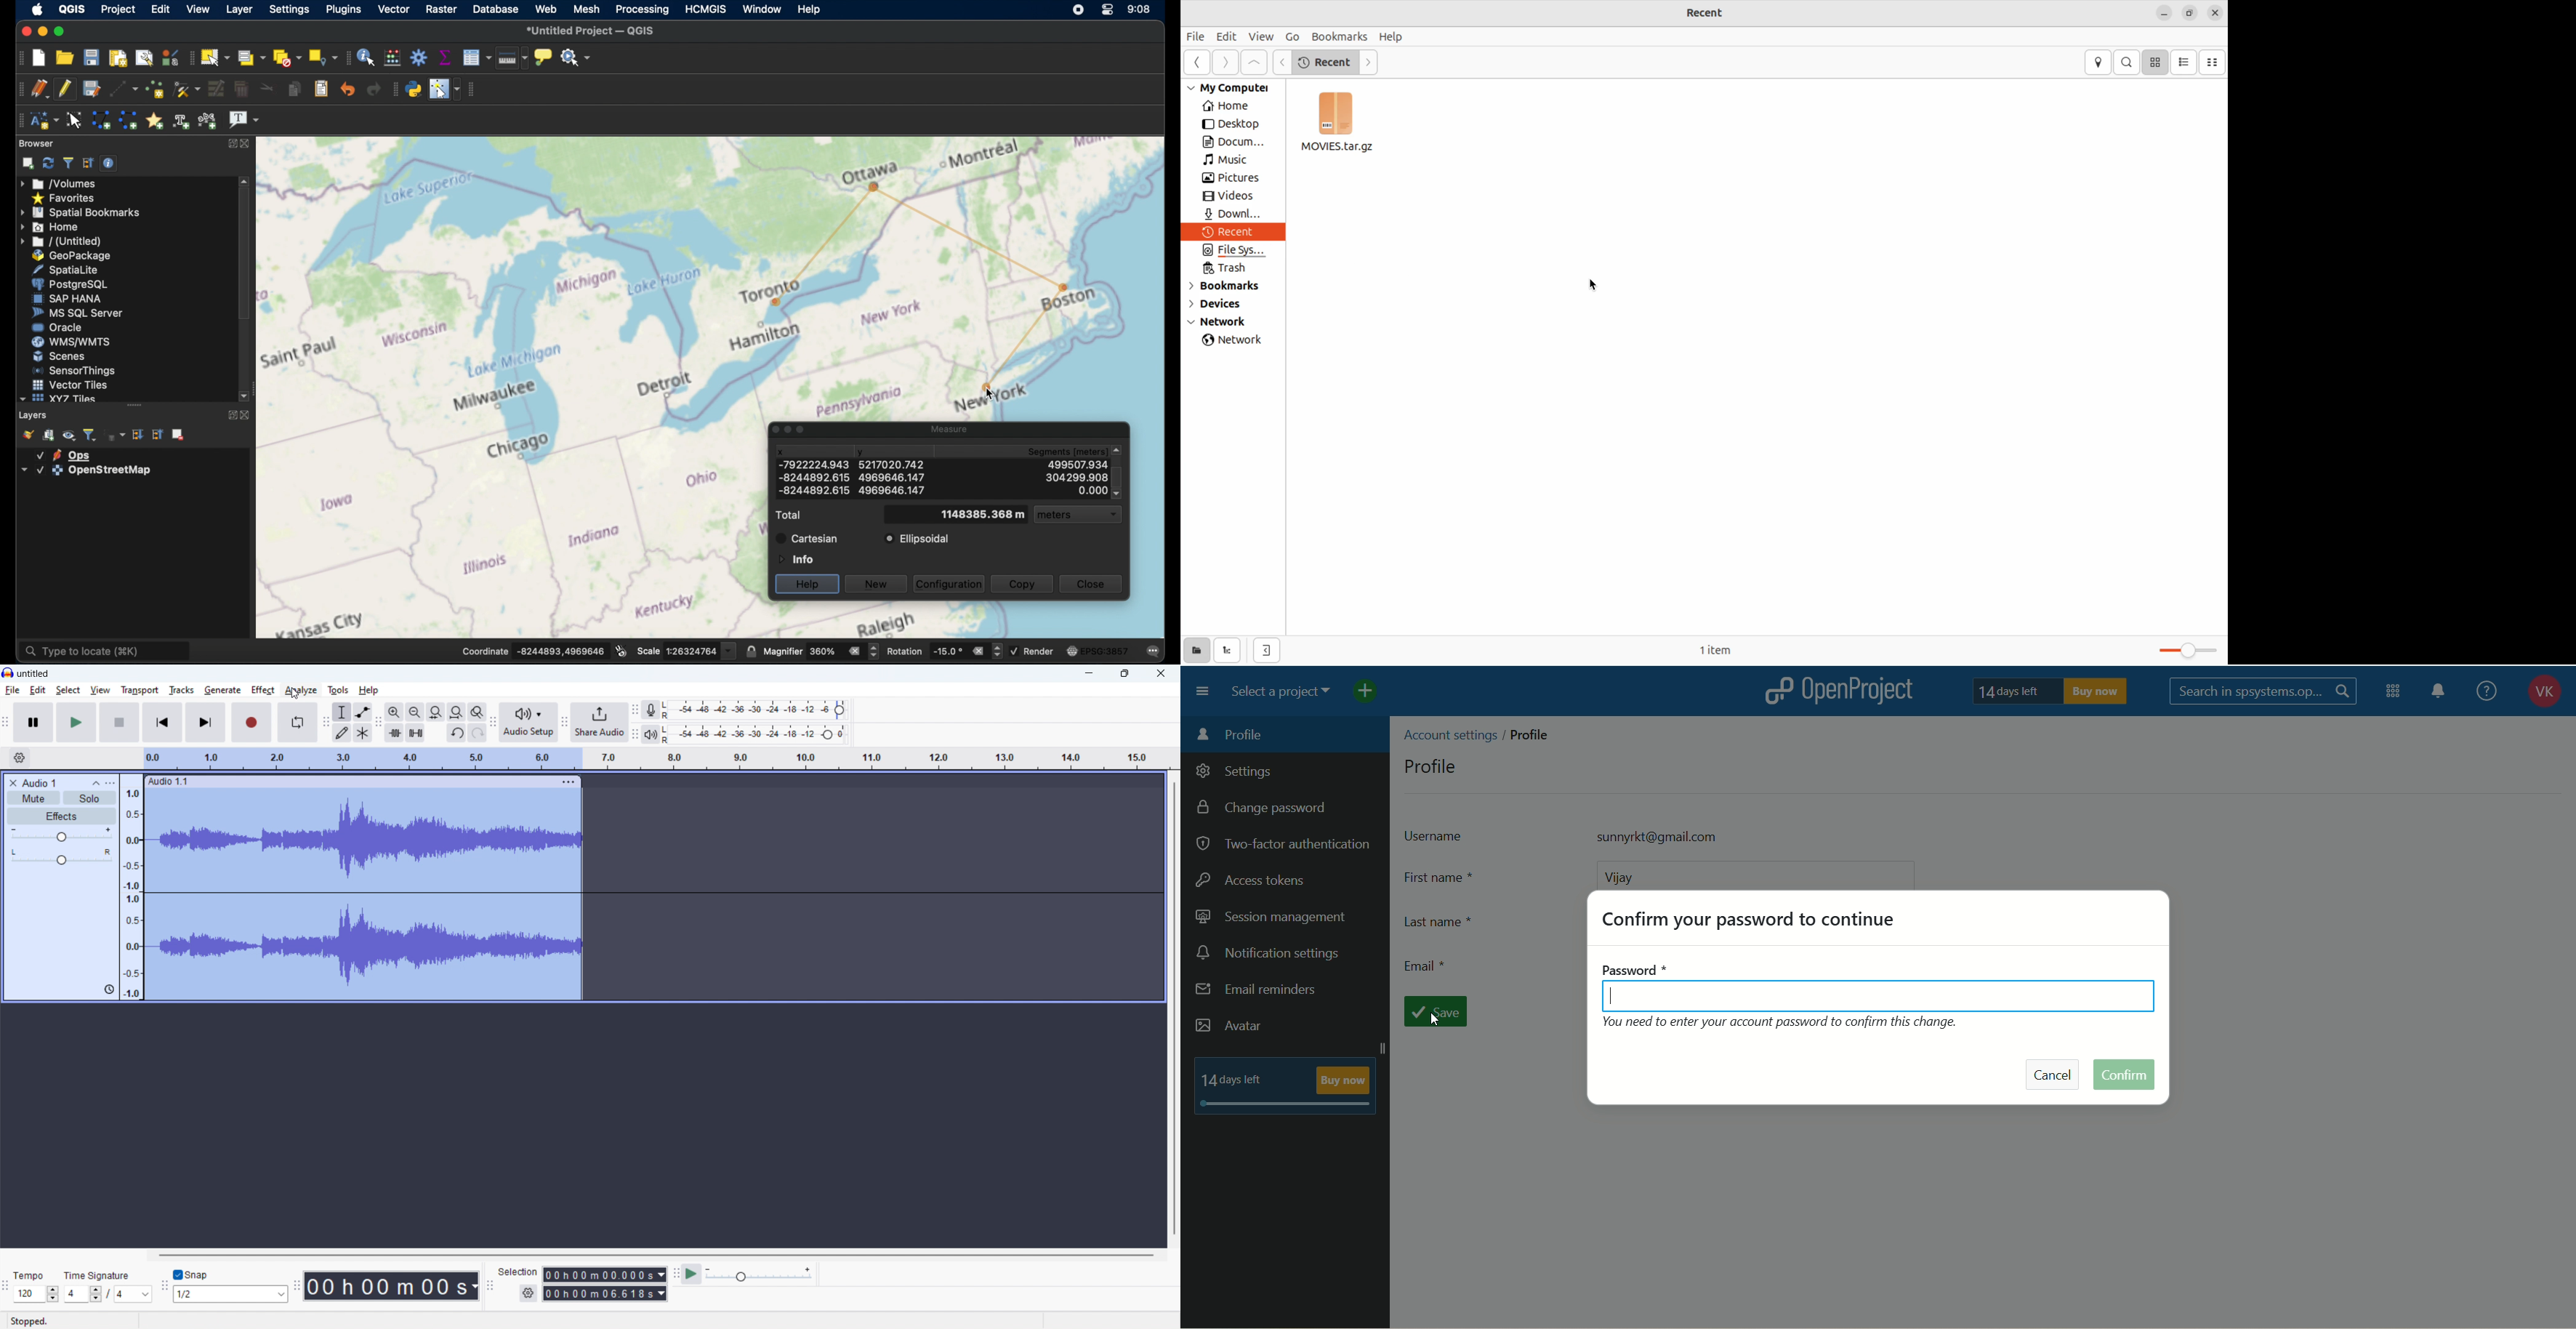 The width and height of the screenshot is (2576, 1344). What do you see at coordinates (6, 1288) in the screenshot?
I see `time signature toolbar` at bounding box center [6, 1288].